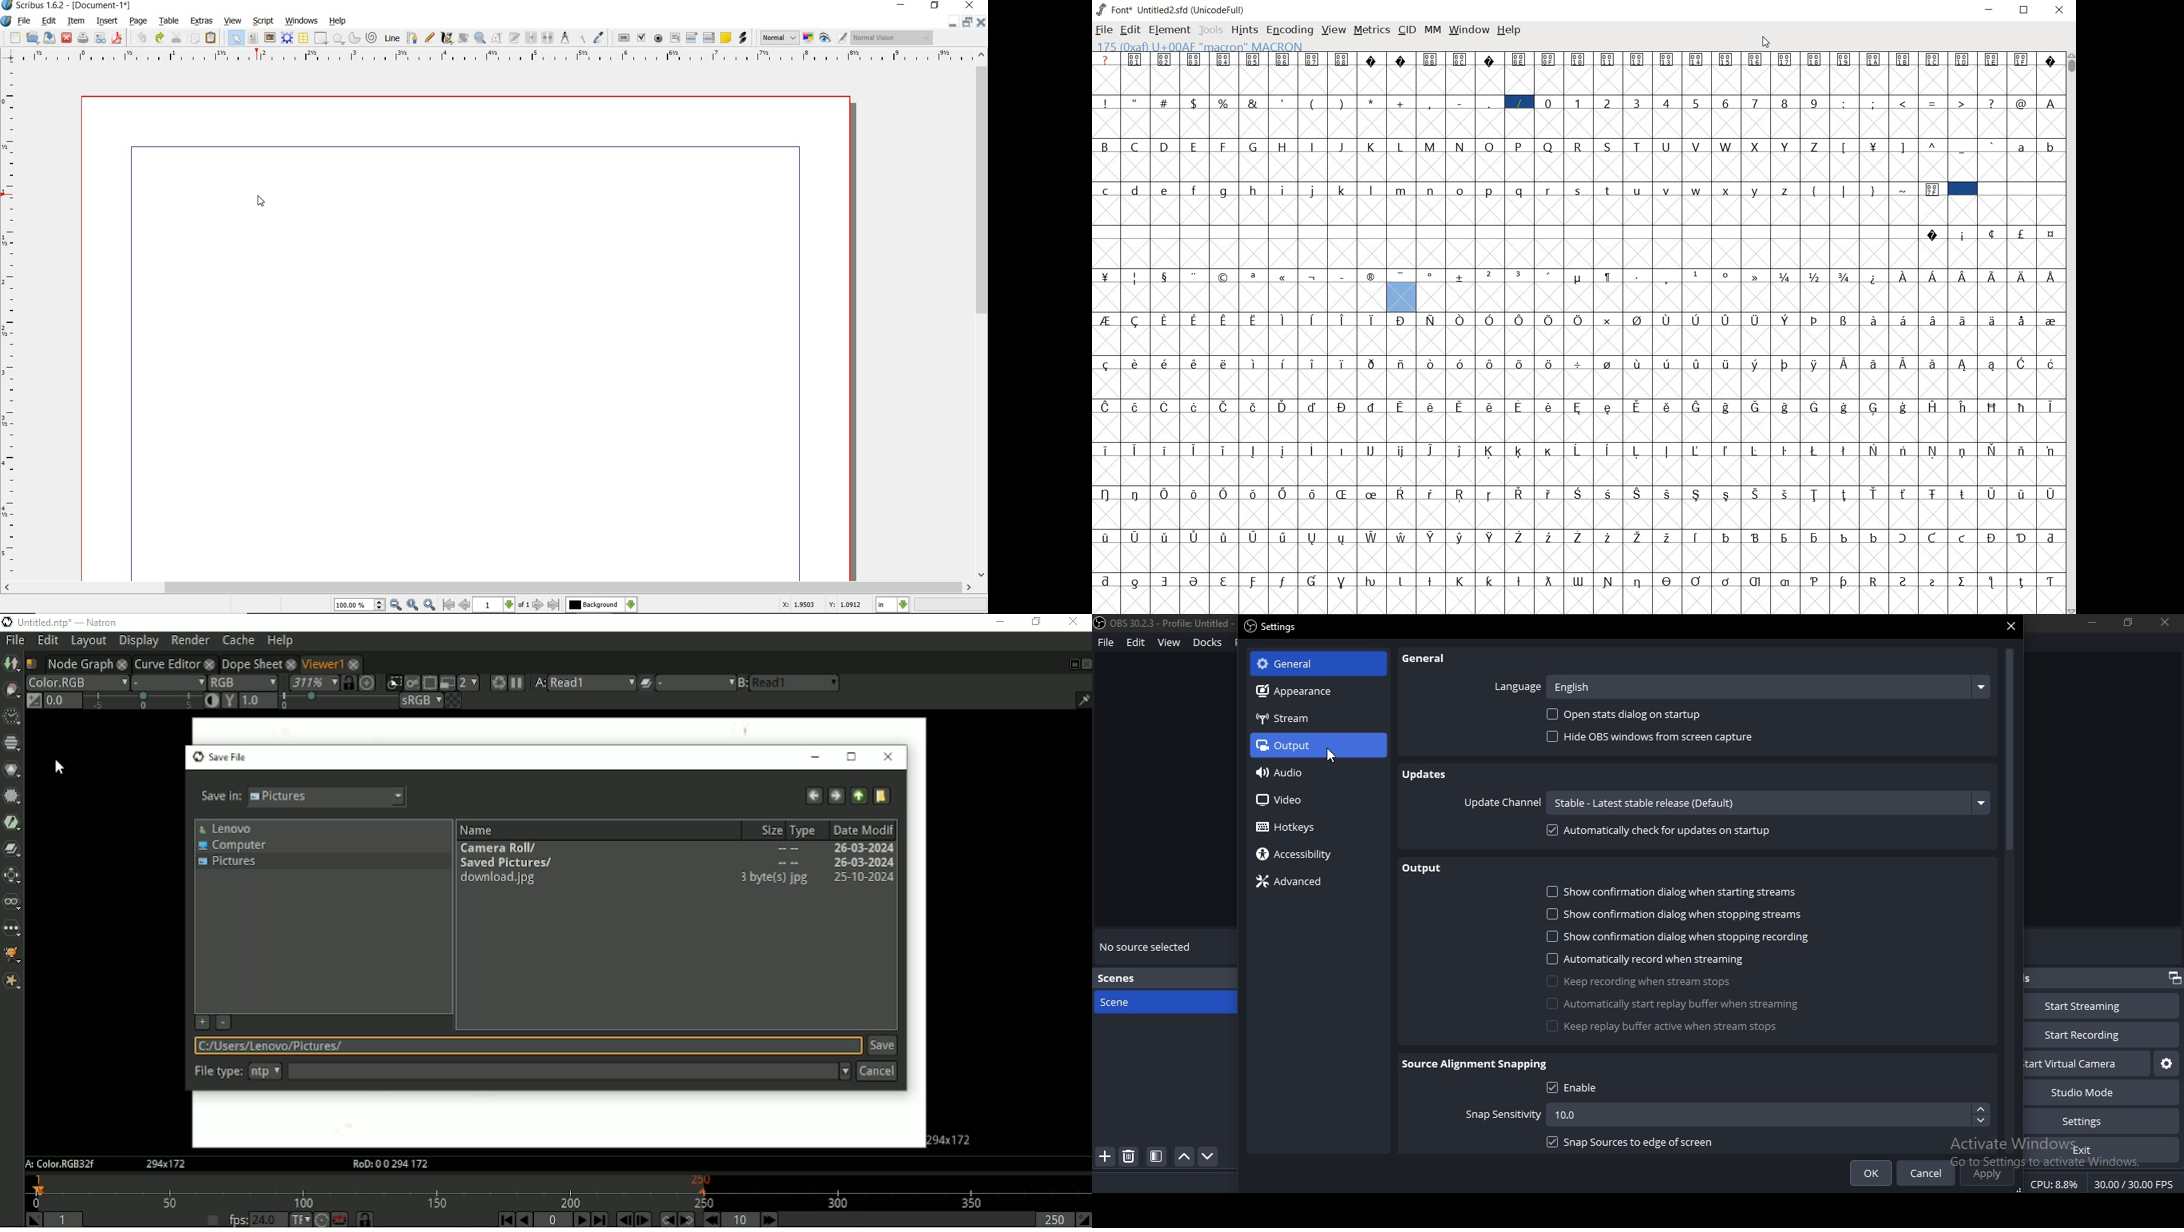 The height and width of the screenshot is (1232, 2184). What do you see at coordinates (1903, 363) in the screenshot?
I see `Symbol` at bounding box center [1903, 363].